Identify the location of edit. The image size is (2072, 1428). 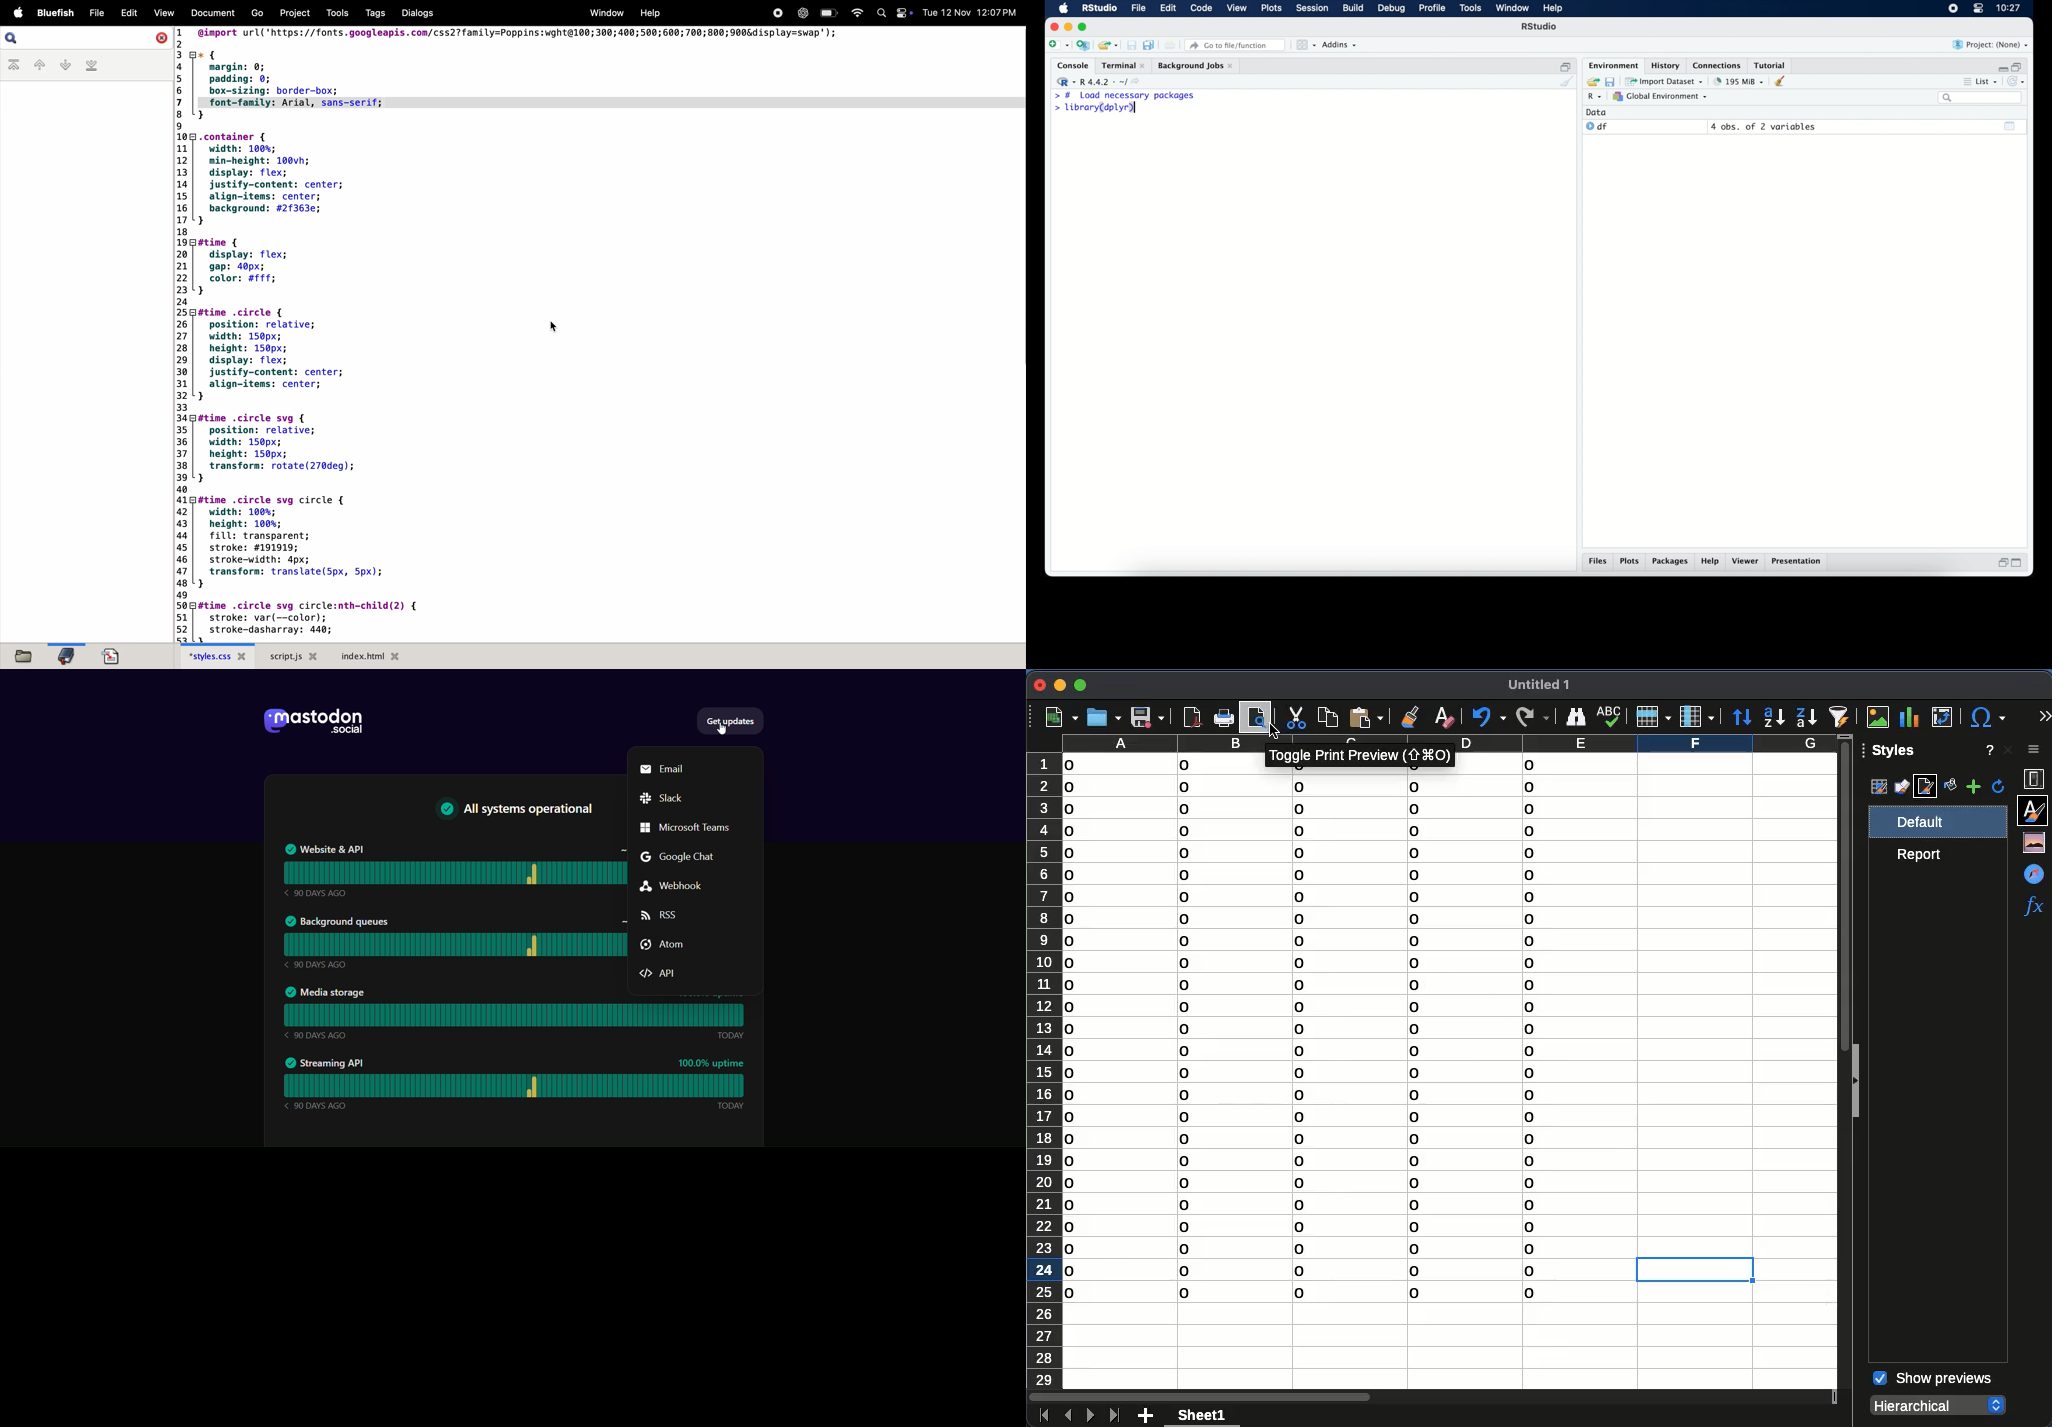
(127, 13).